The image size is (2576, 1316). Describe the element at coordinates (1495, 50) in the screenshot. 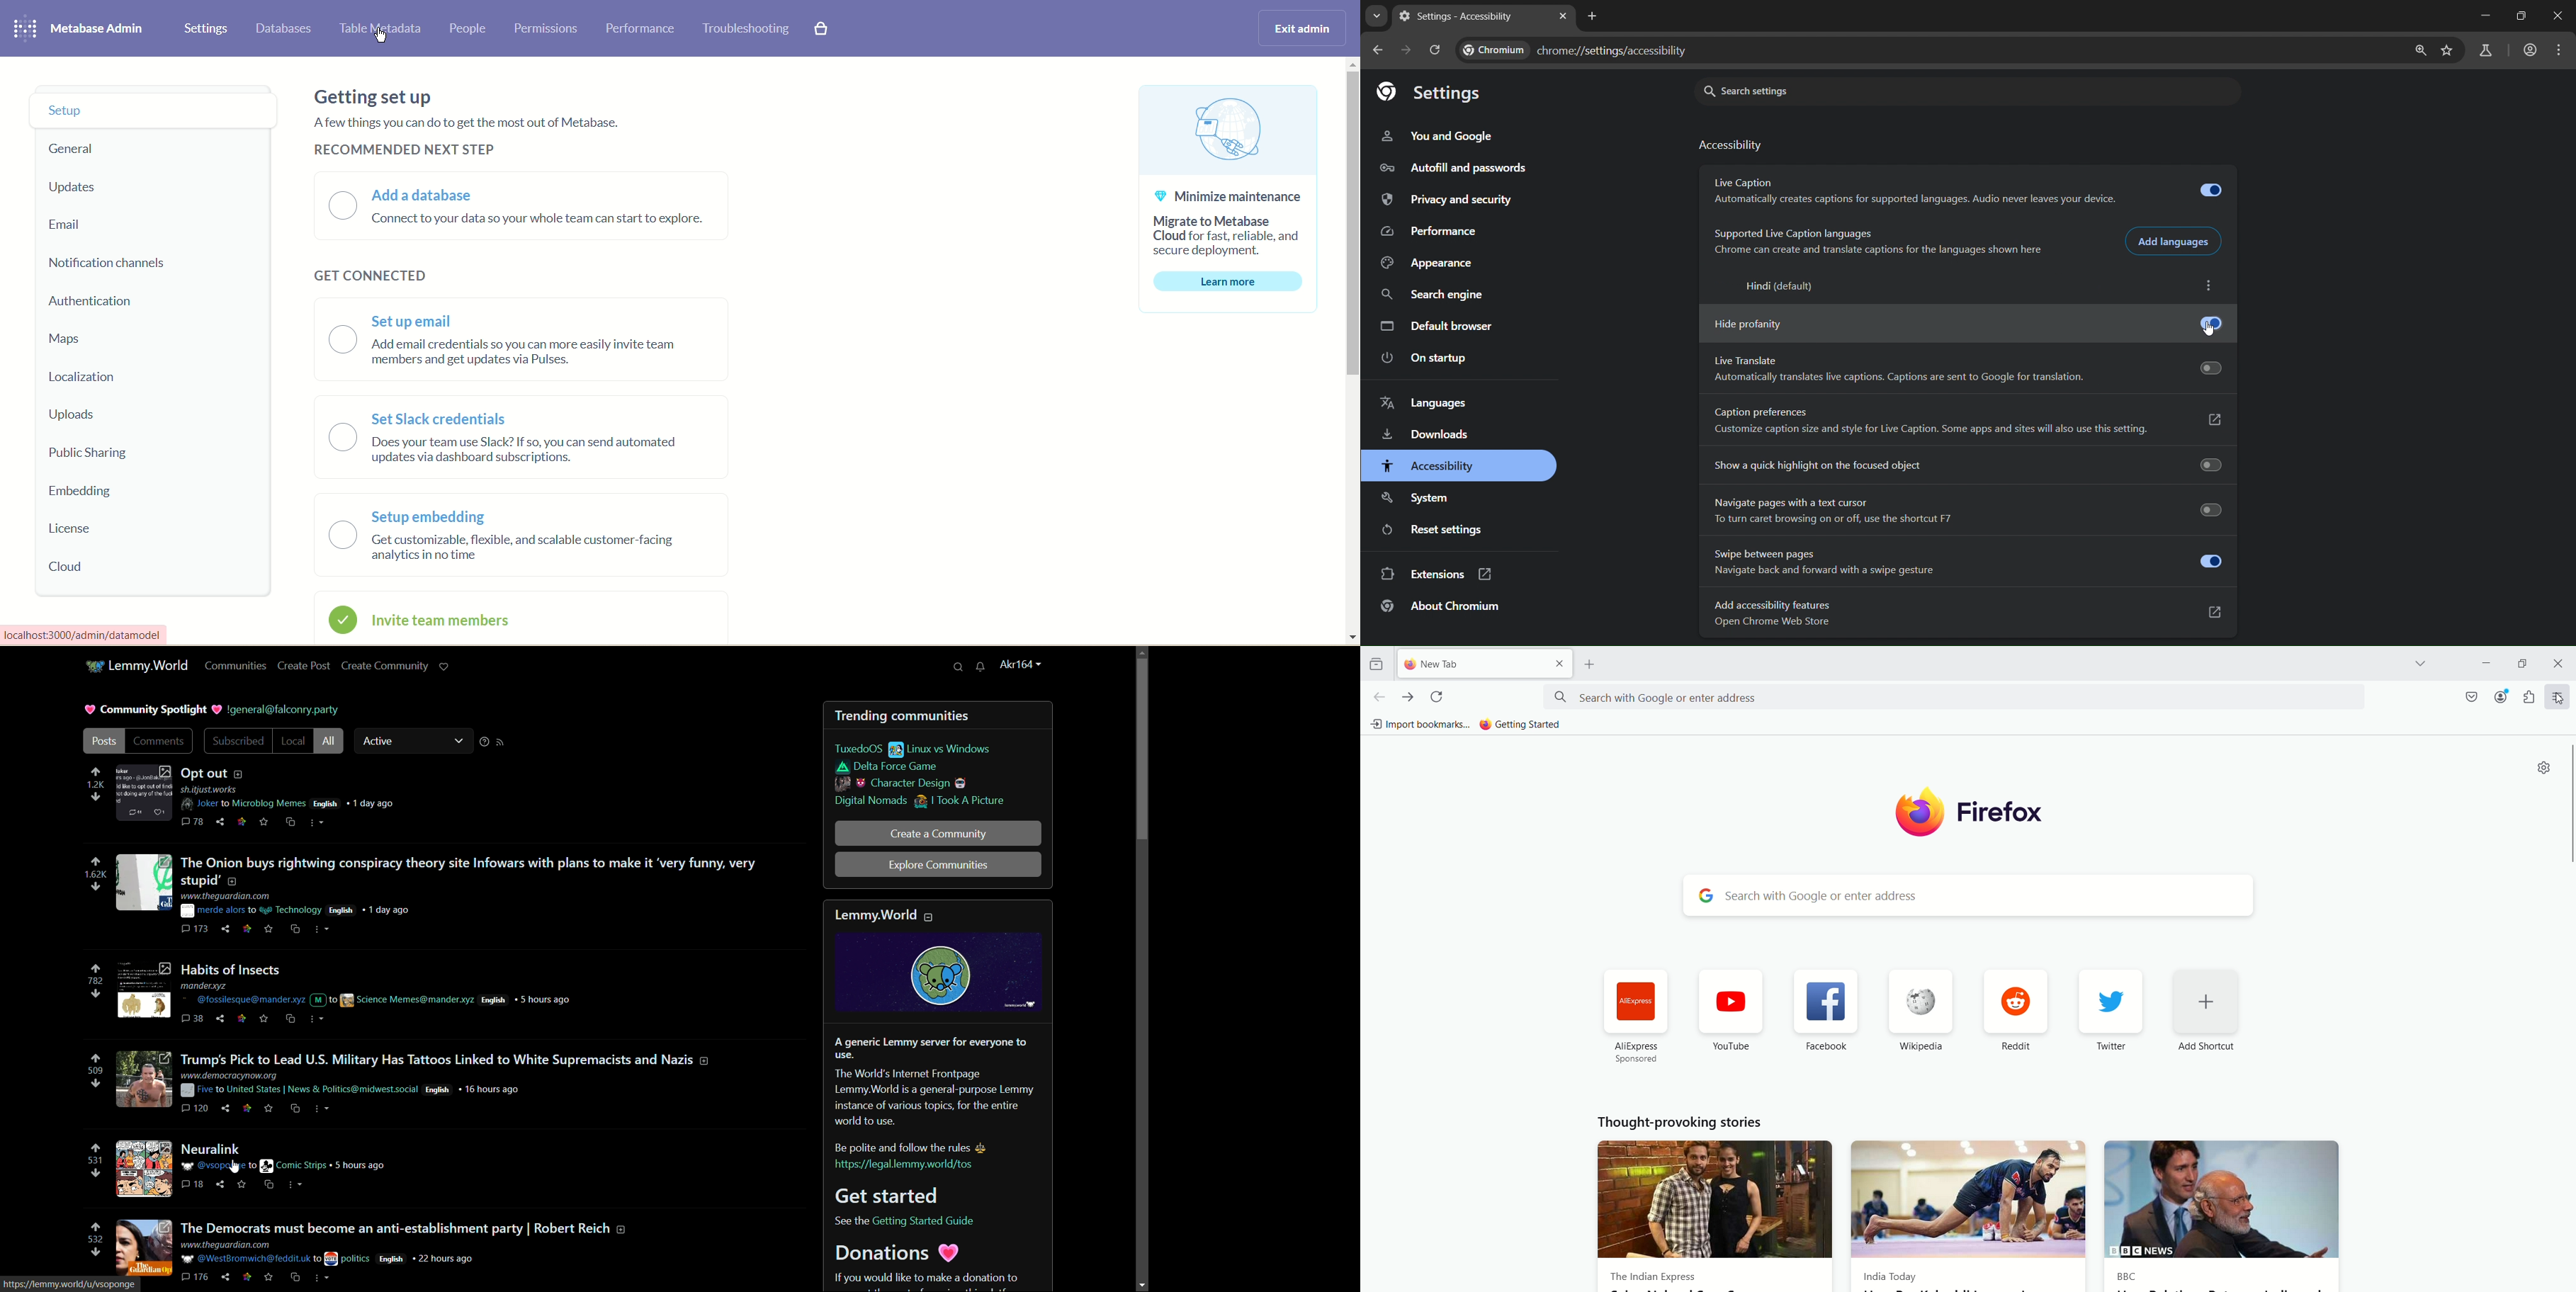

I see `Chromium` at that location.